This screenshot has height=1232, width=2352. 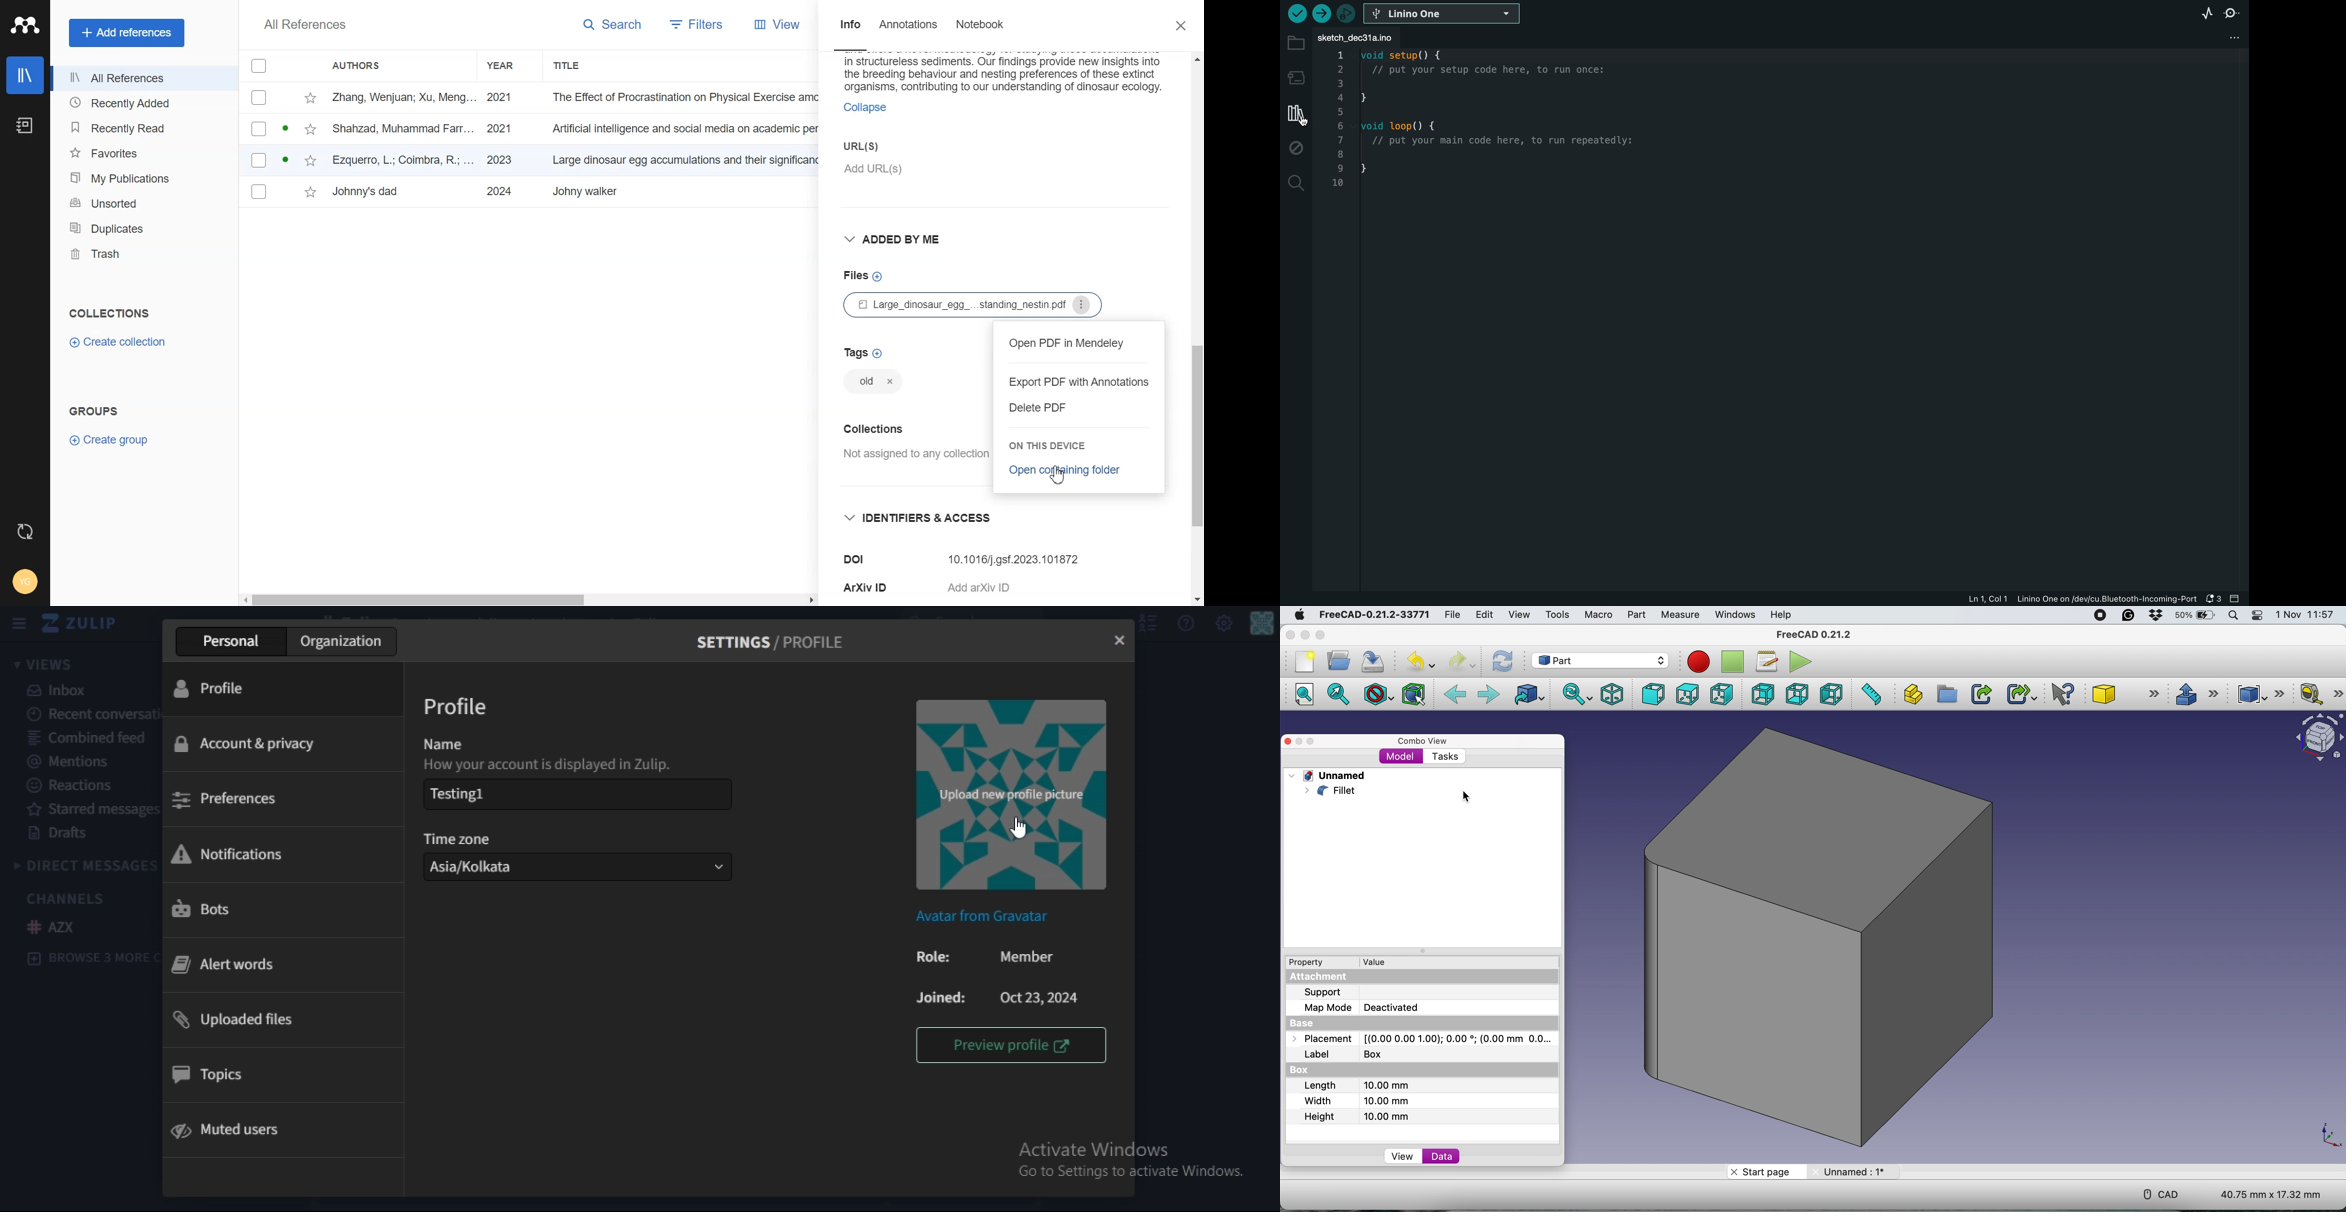 I want to click on drafts, so click(x=64, y=833).